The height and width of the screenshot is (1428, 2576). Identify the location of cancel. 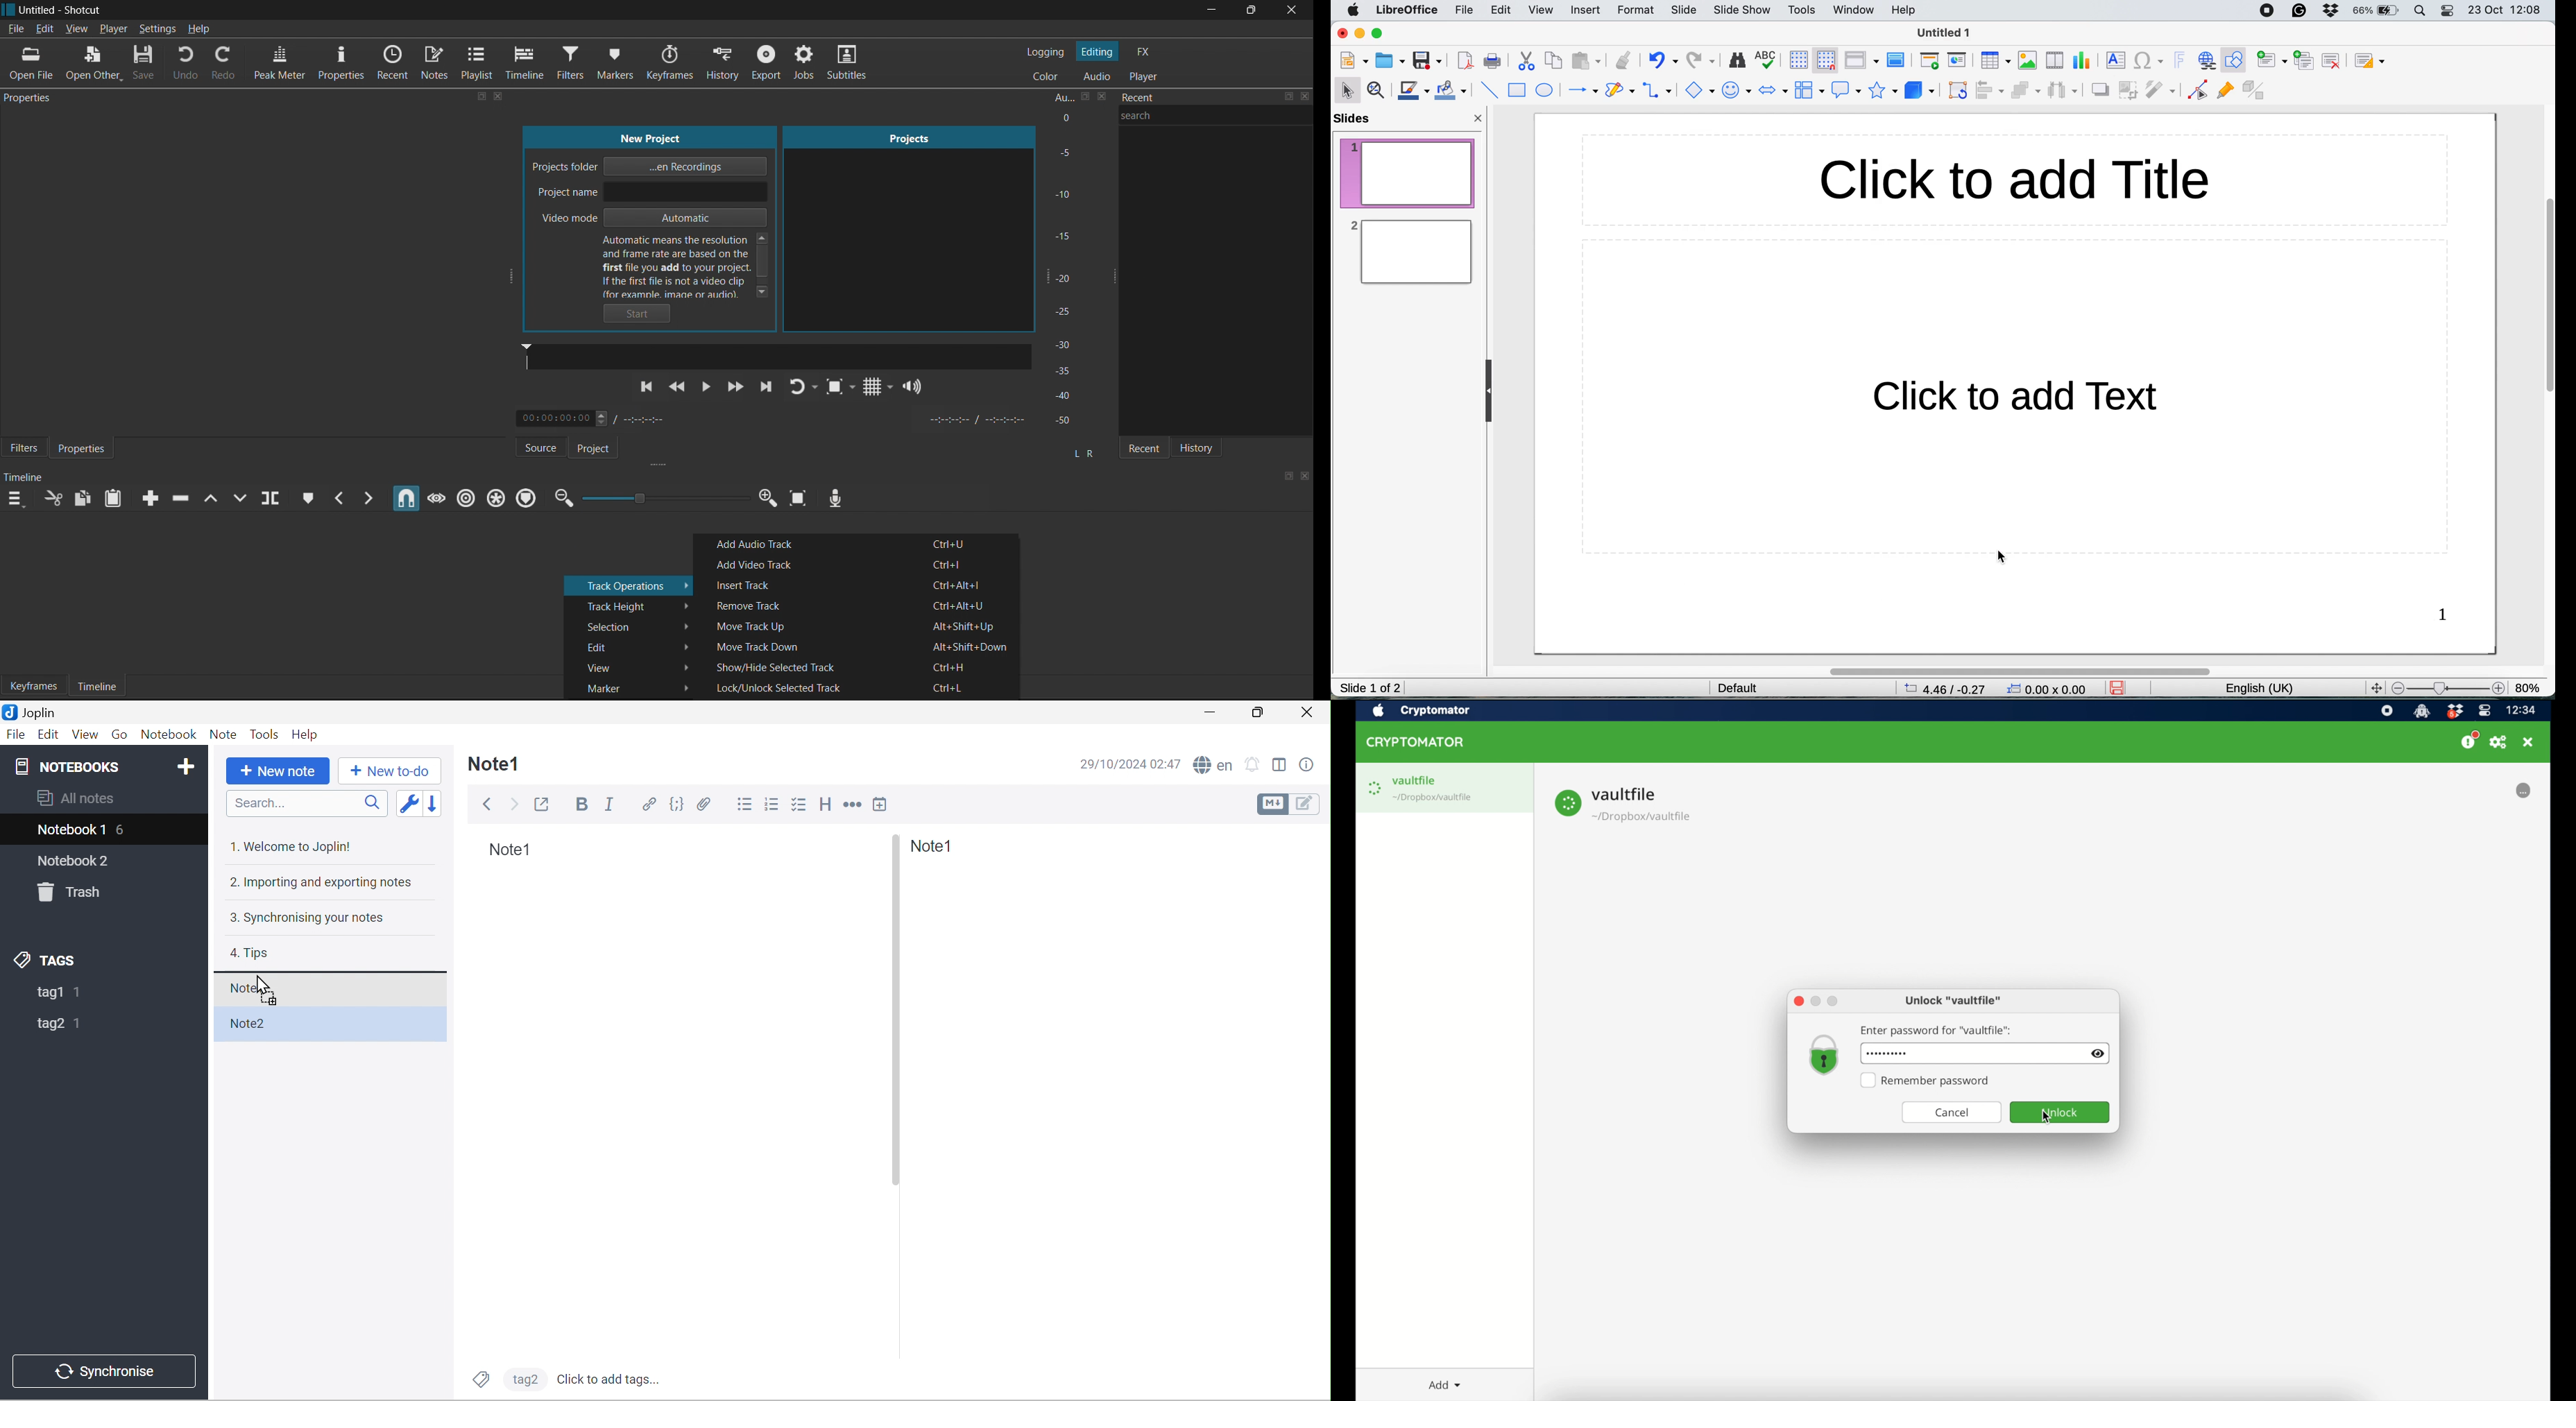
(1953, 1112).